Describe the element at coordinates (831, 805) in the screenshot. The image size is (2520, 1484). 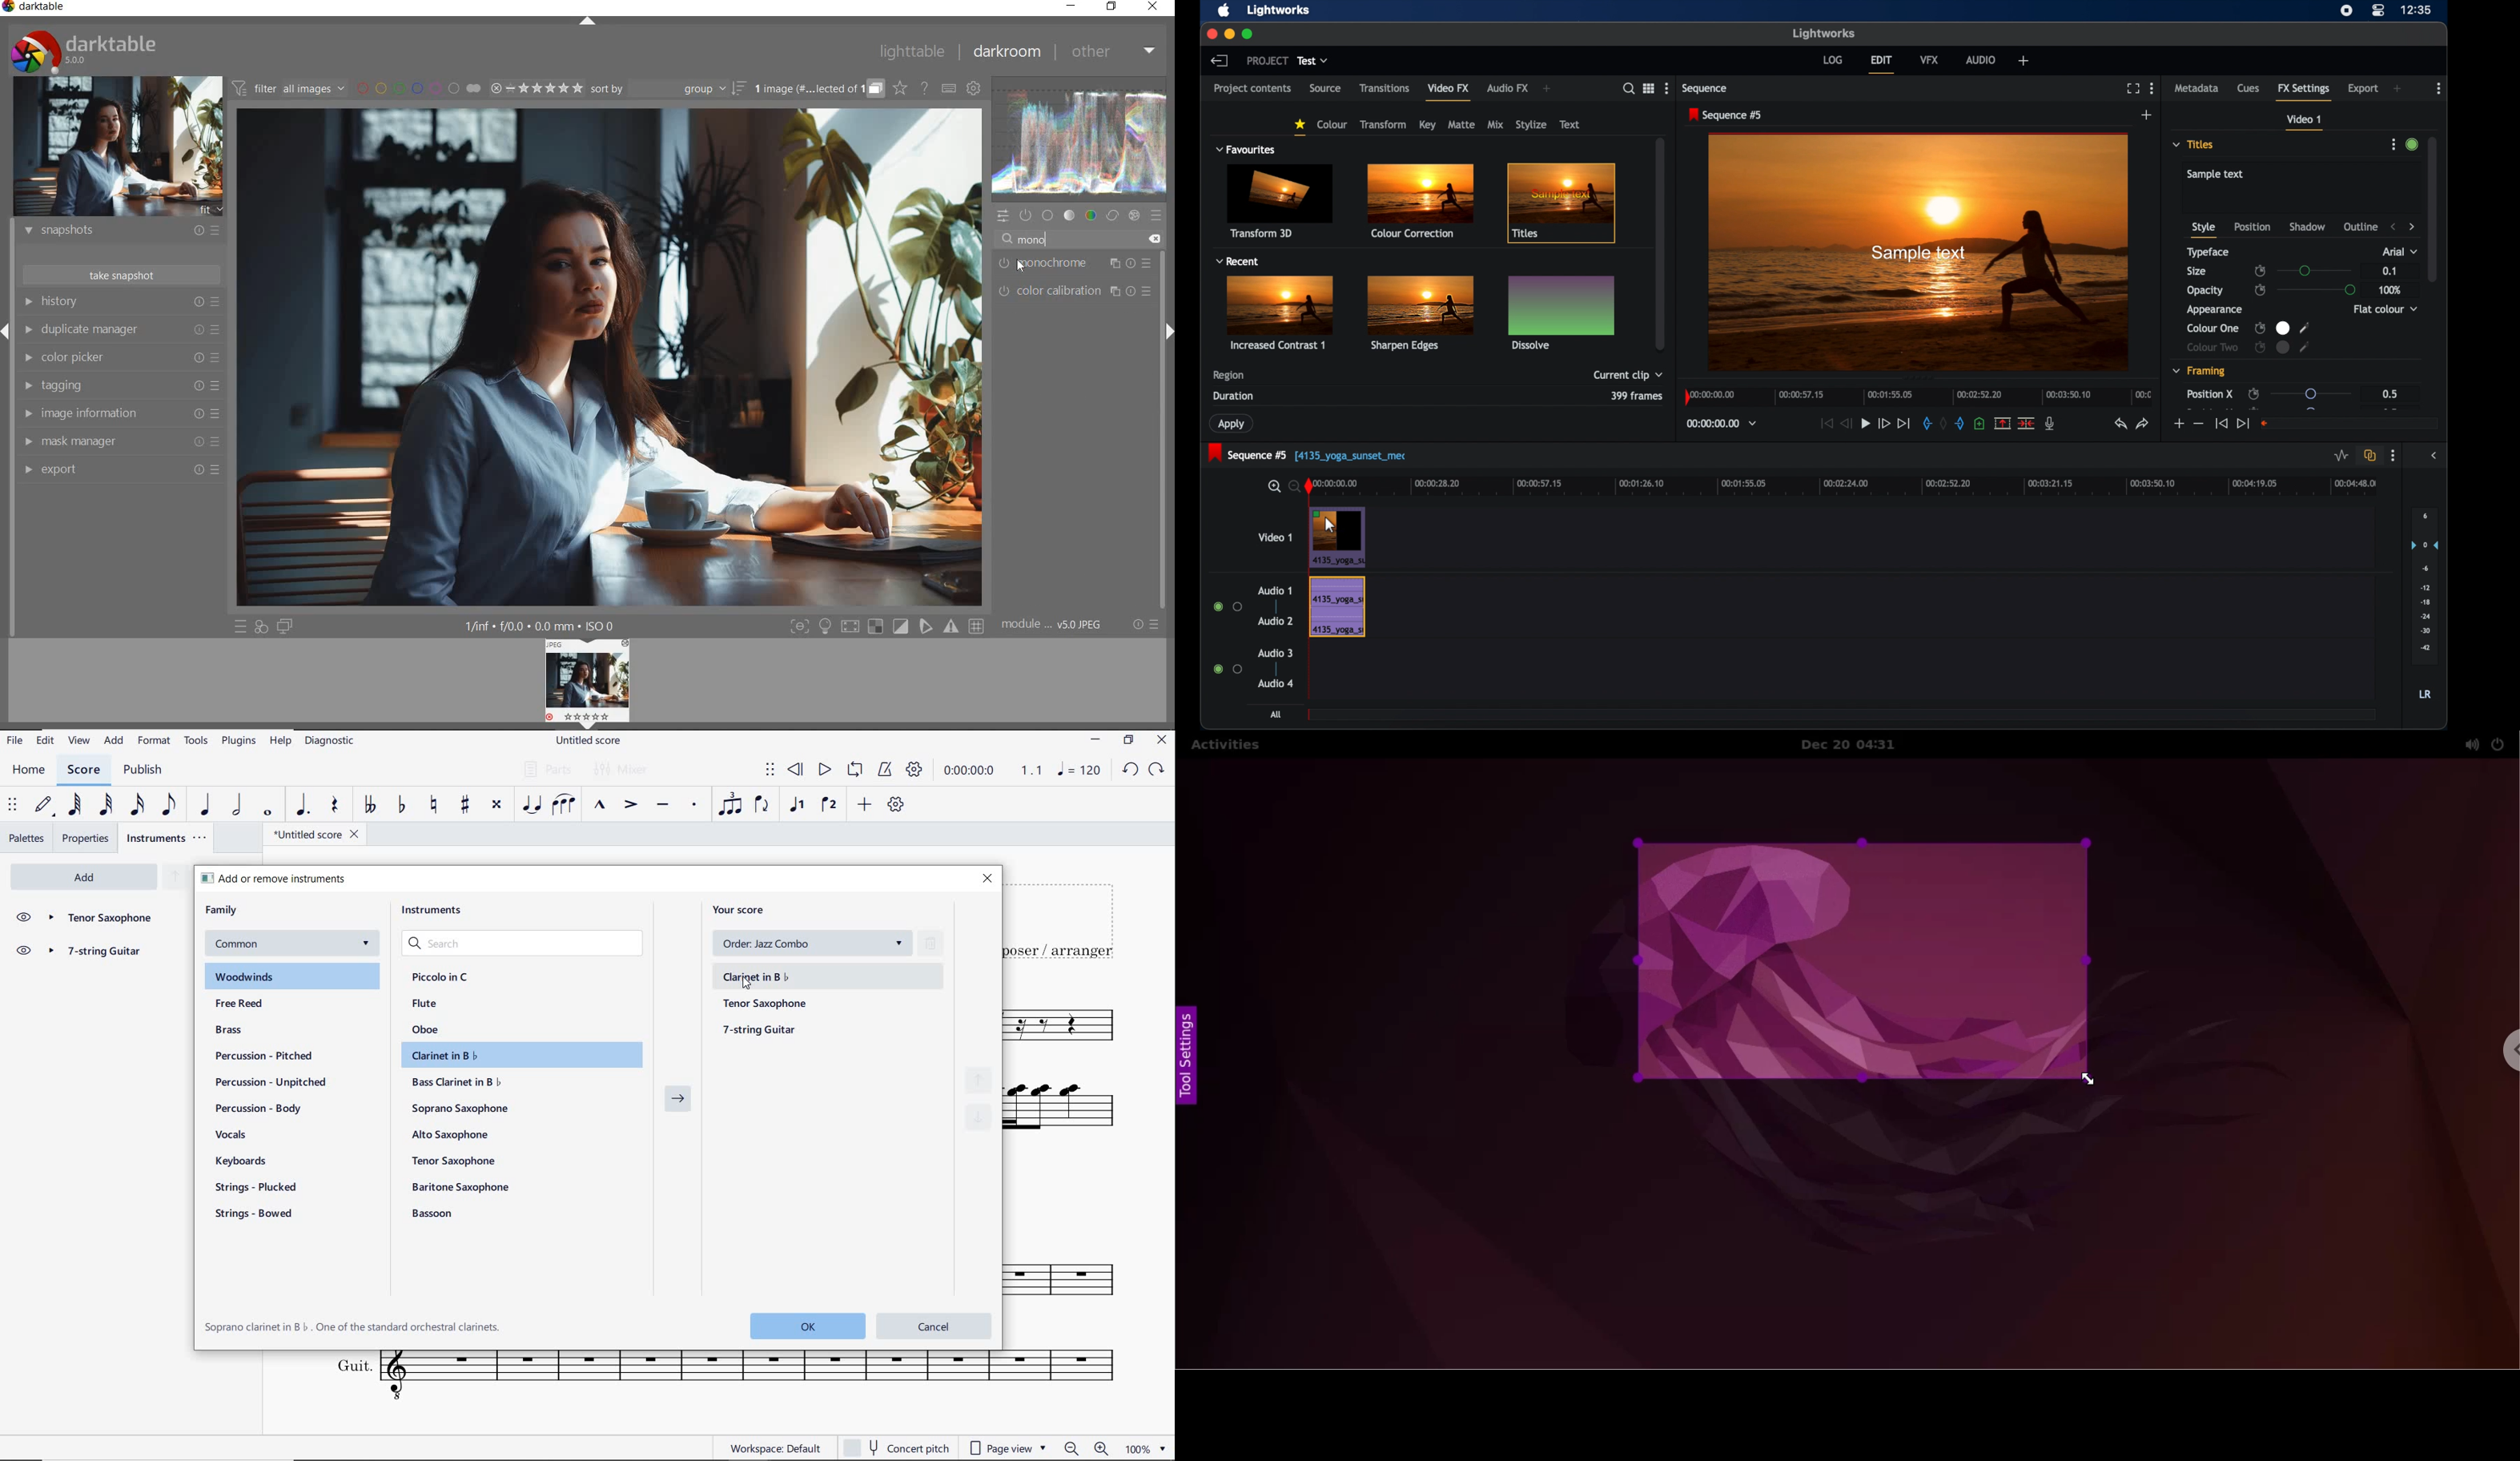
I see `VOICE 2` at that location.